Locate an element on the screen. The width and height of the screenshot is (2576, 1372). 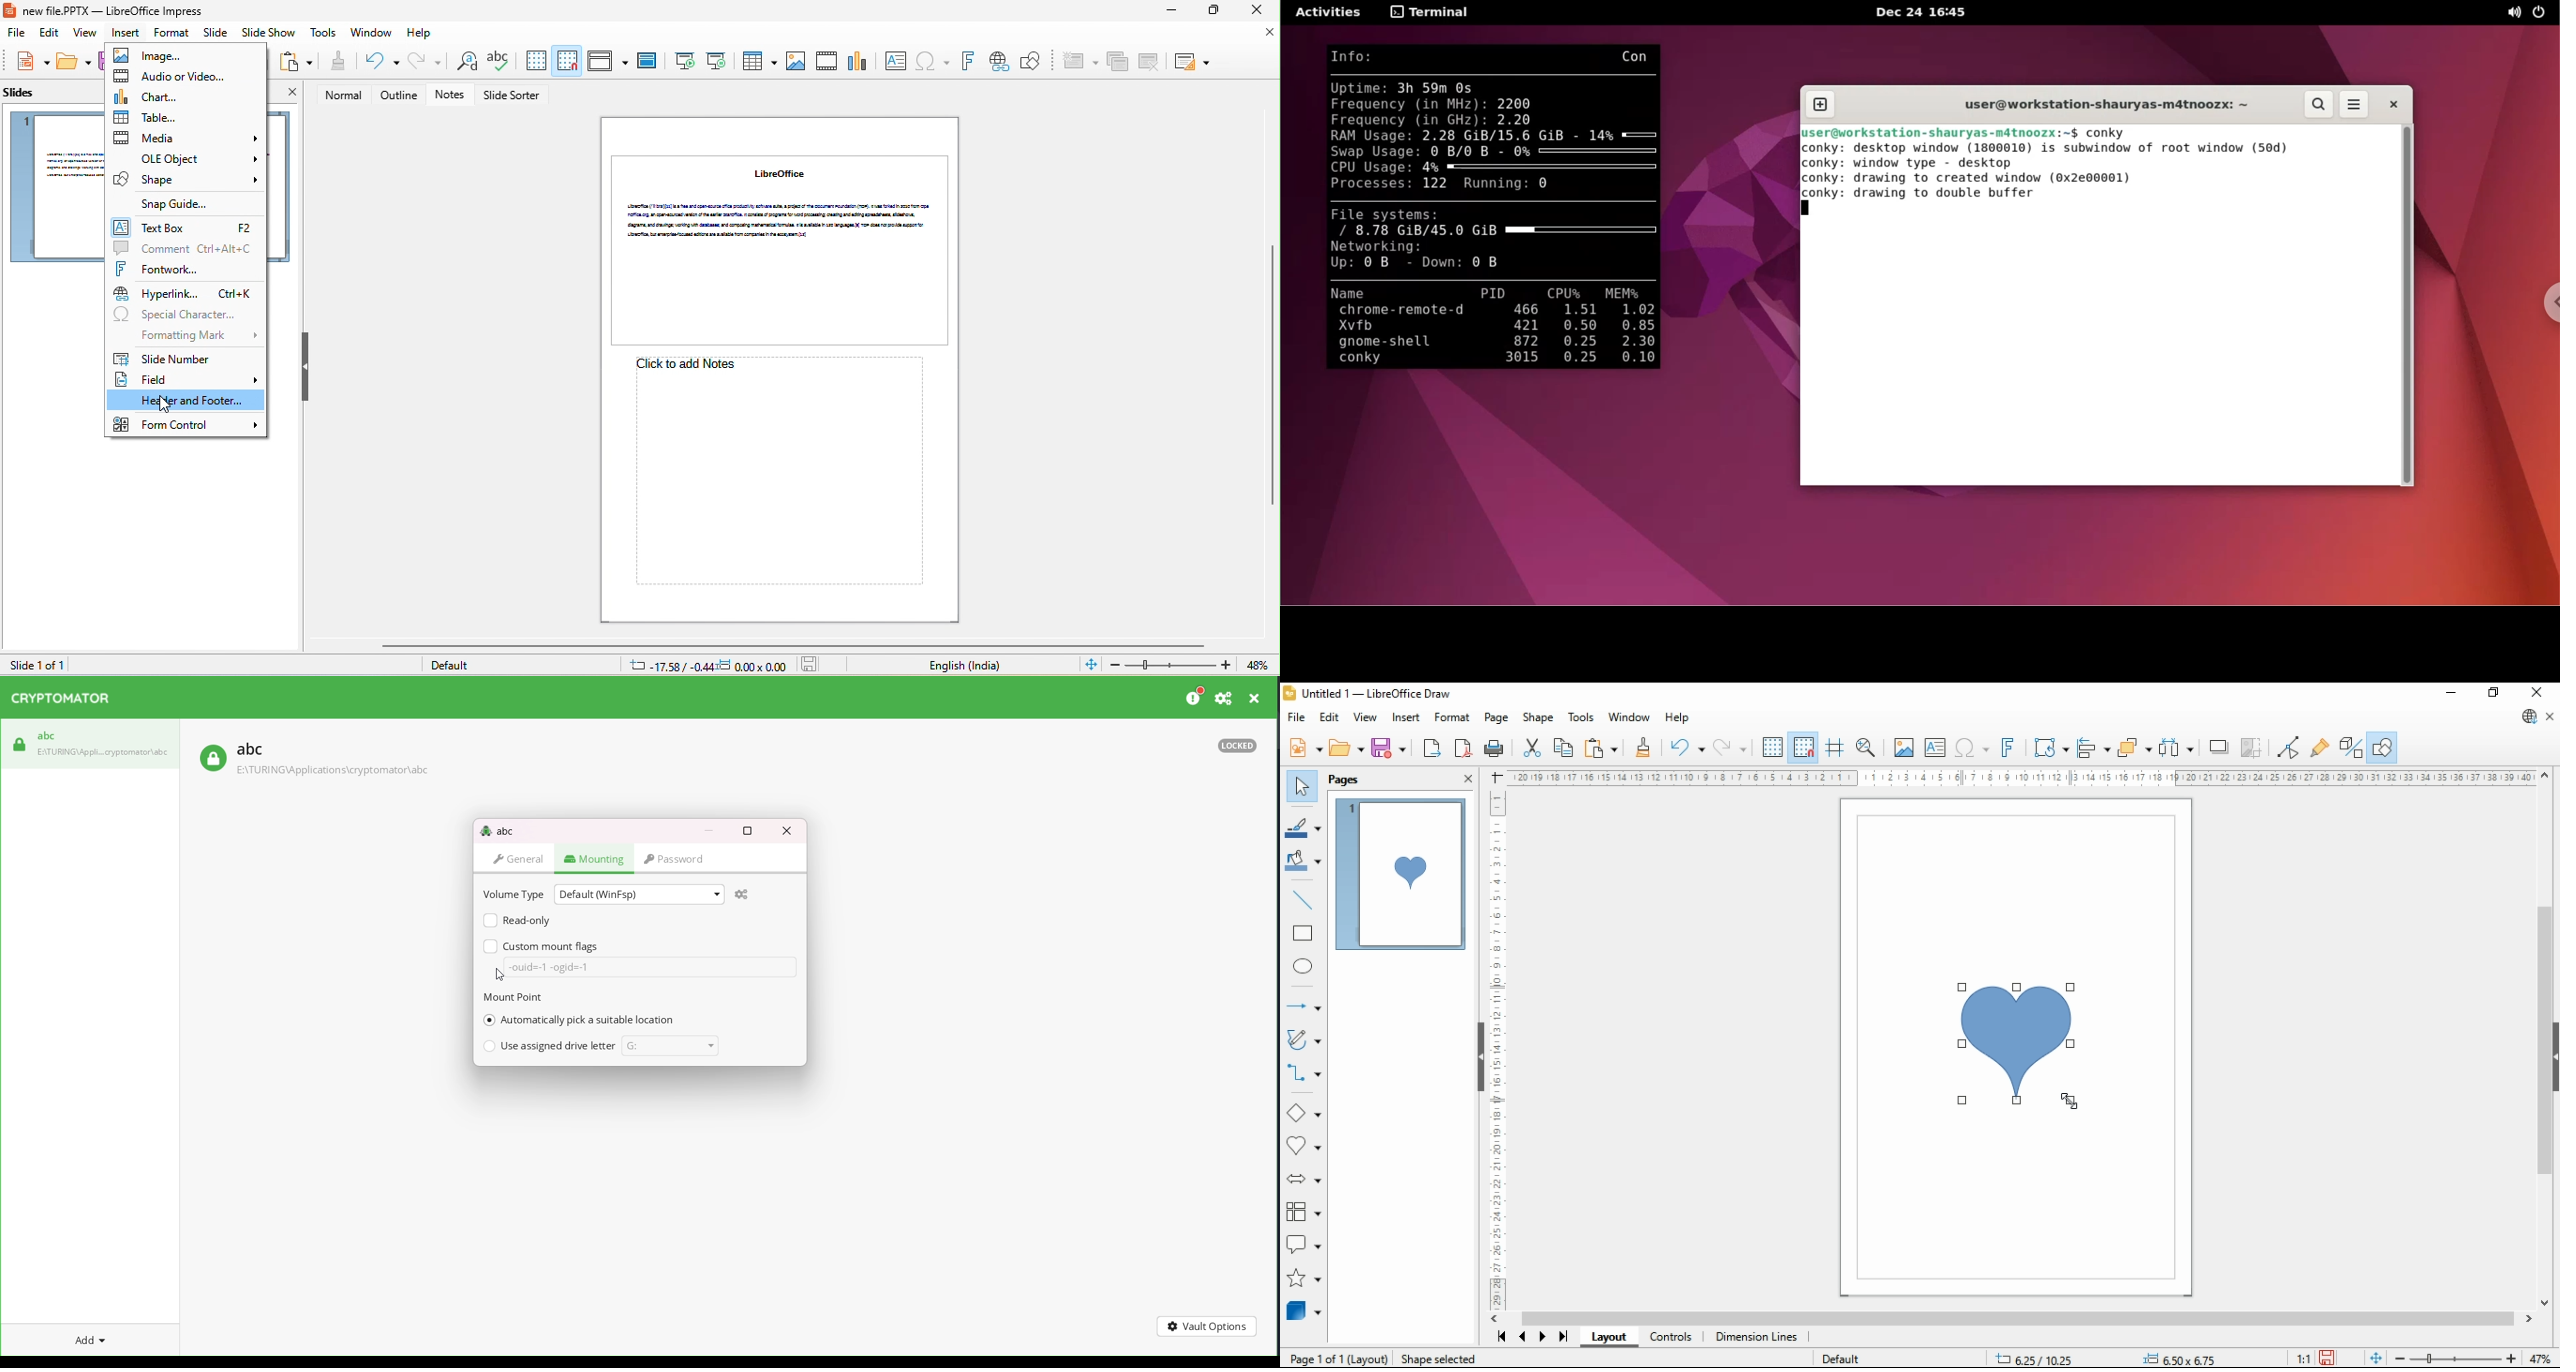
flowchart is located at coordinates (1300, 1210).